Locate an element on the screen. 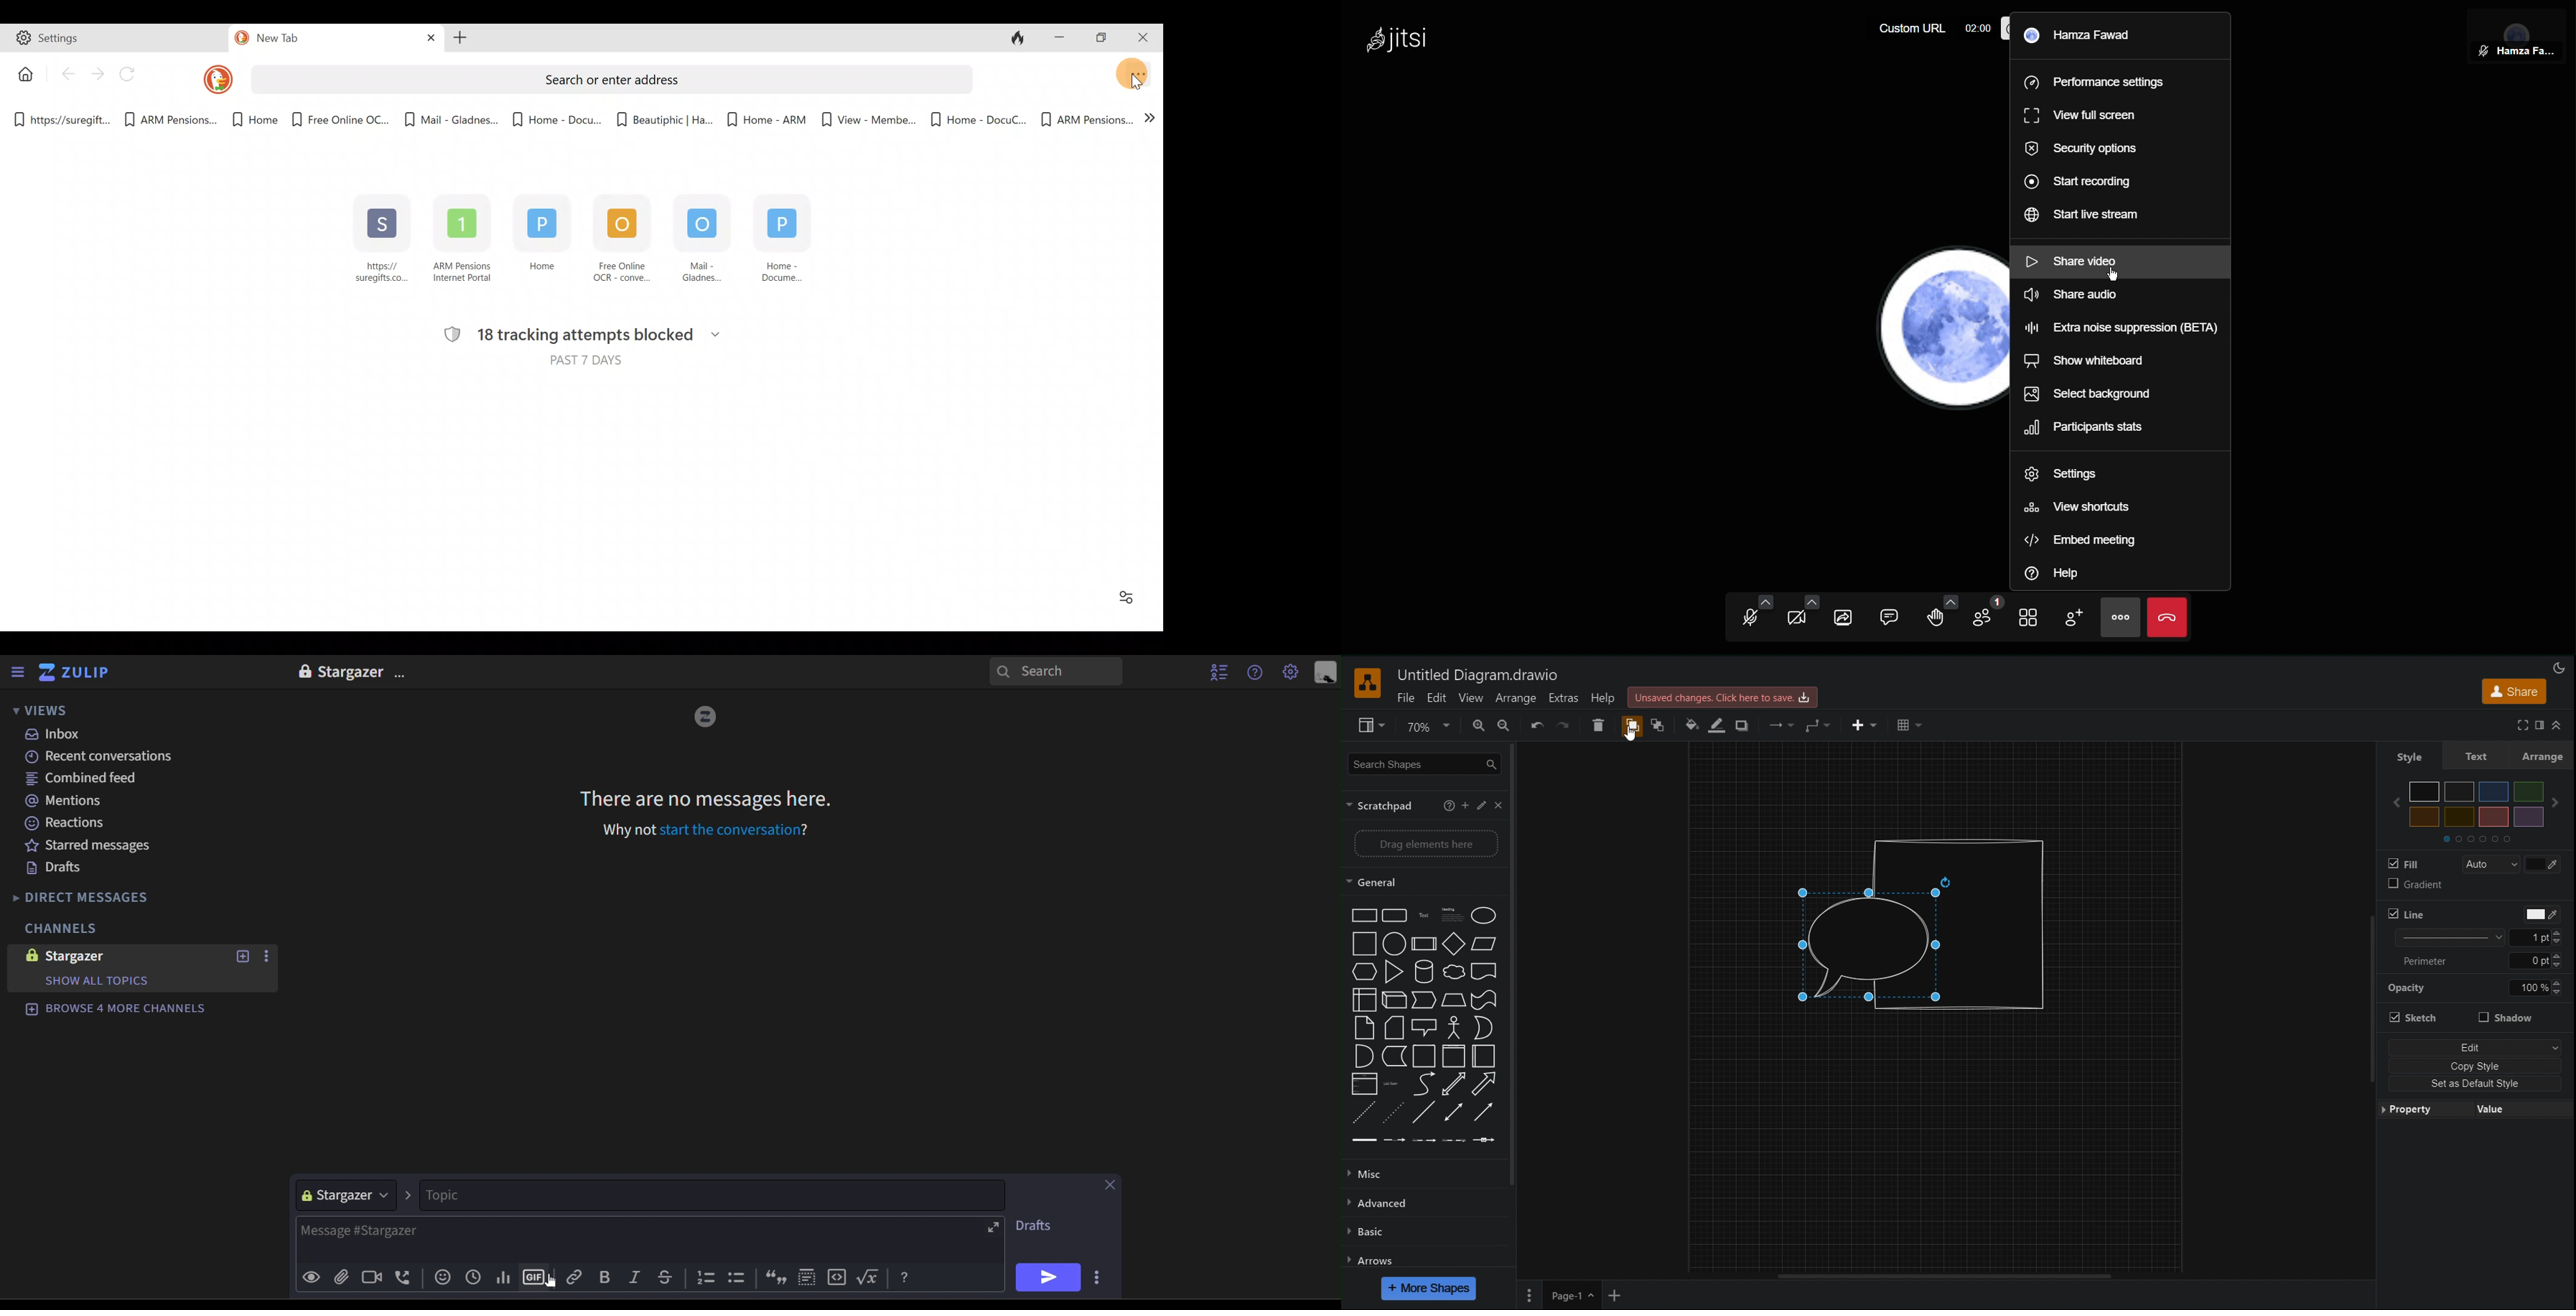 The height and width of the screenshot is (1316, 2576). Tape is located at coordinates (1483, 1000).